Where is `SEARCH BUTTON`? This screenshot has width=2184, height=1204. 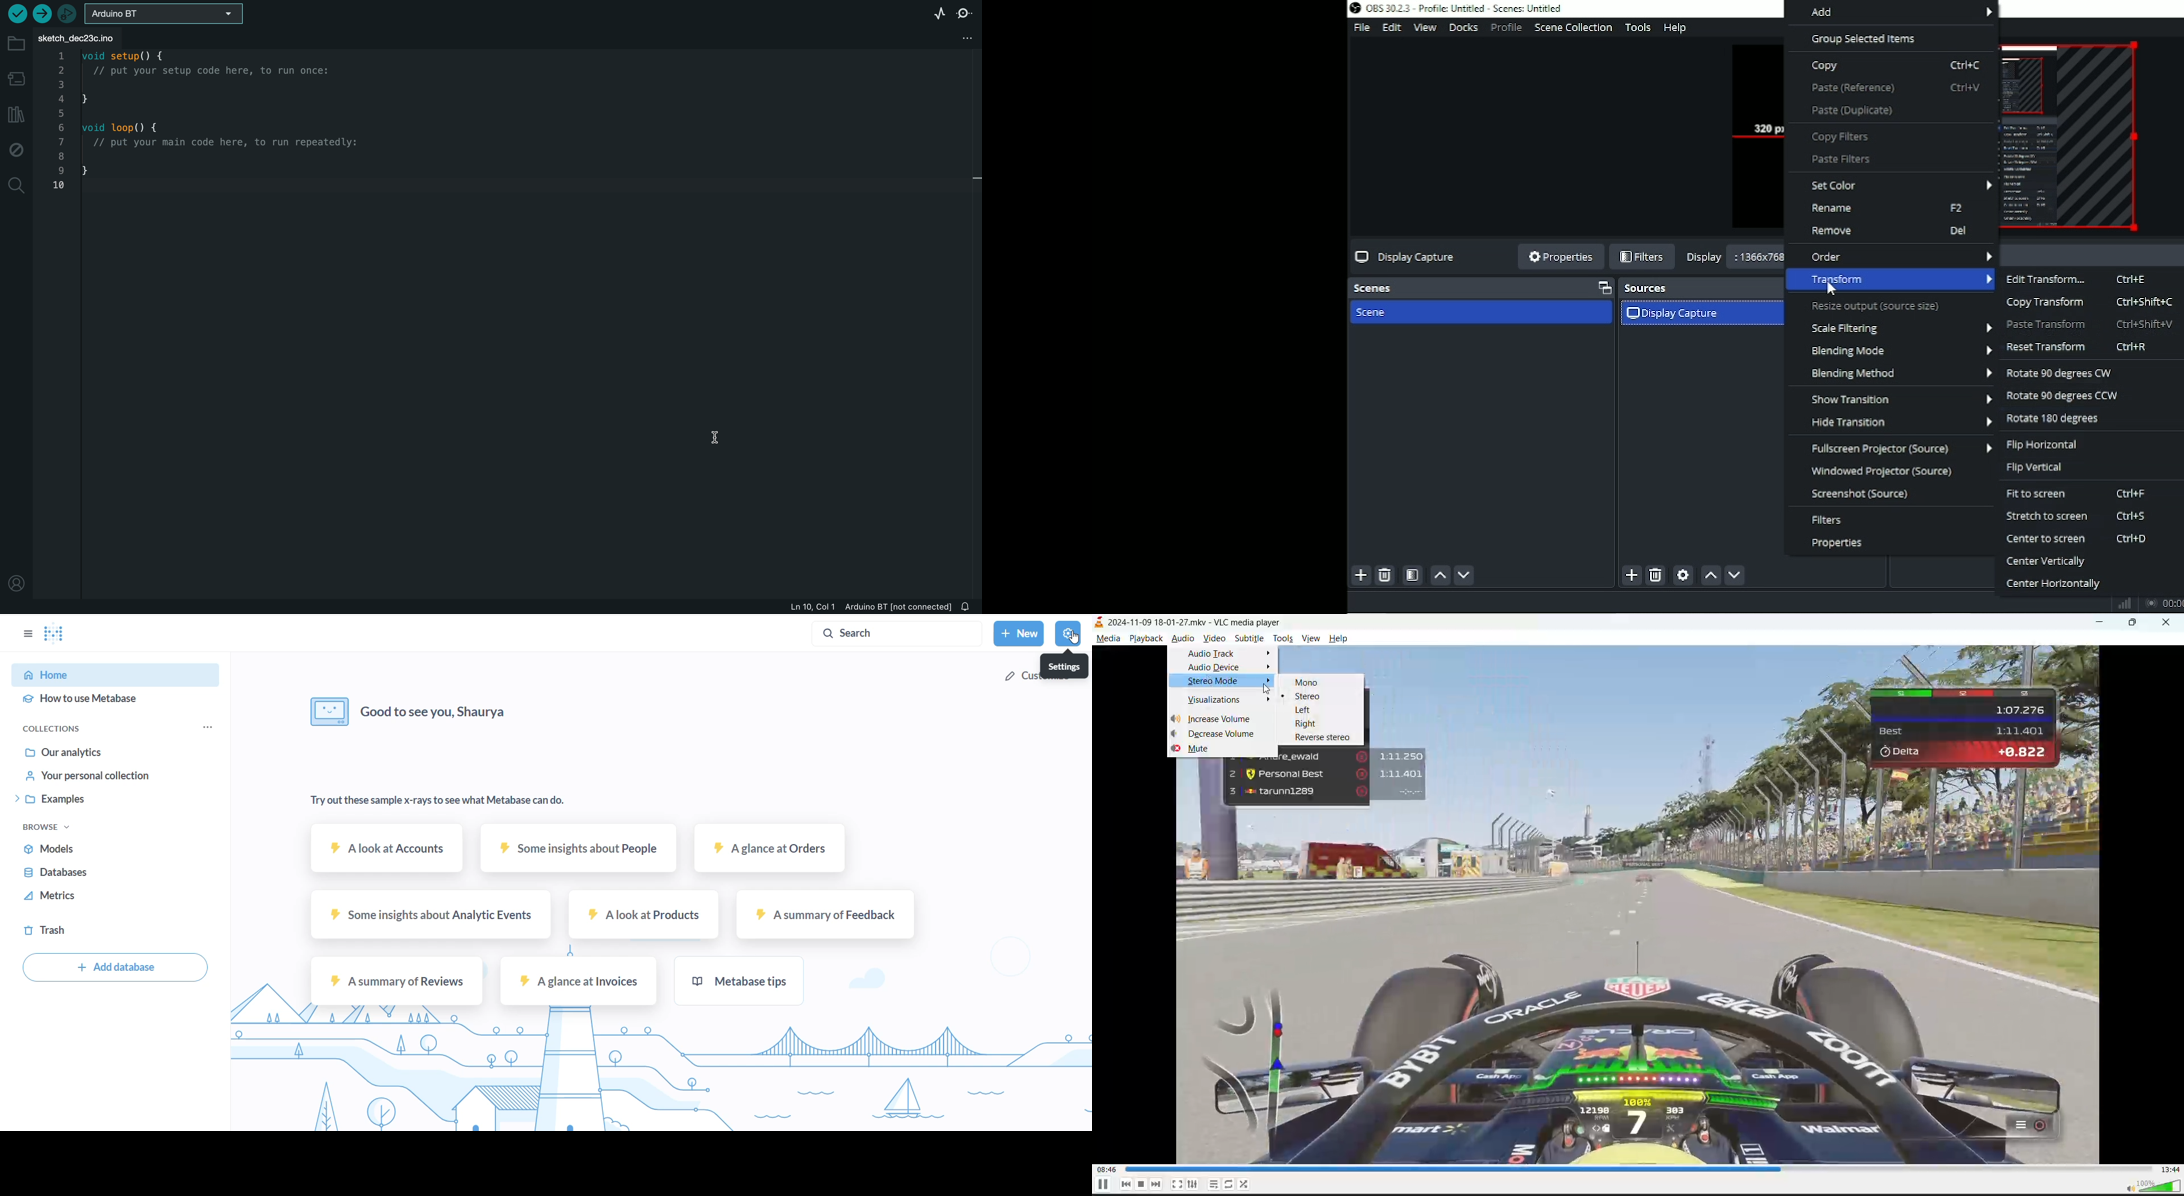
SEARCH BUTTON is located at coordinates (892, 633).